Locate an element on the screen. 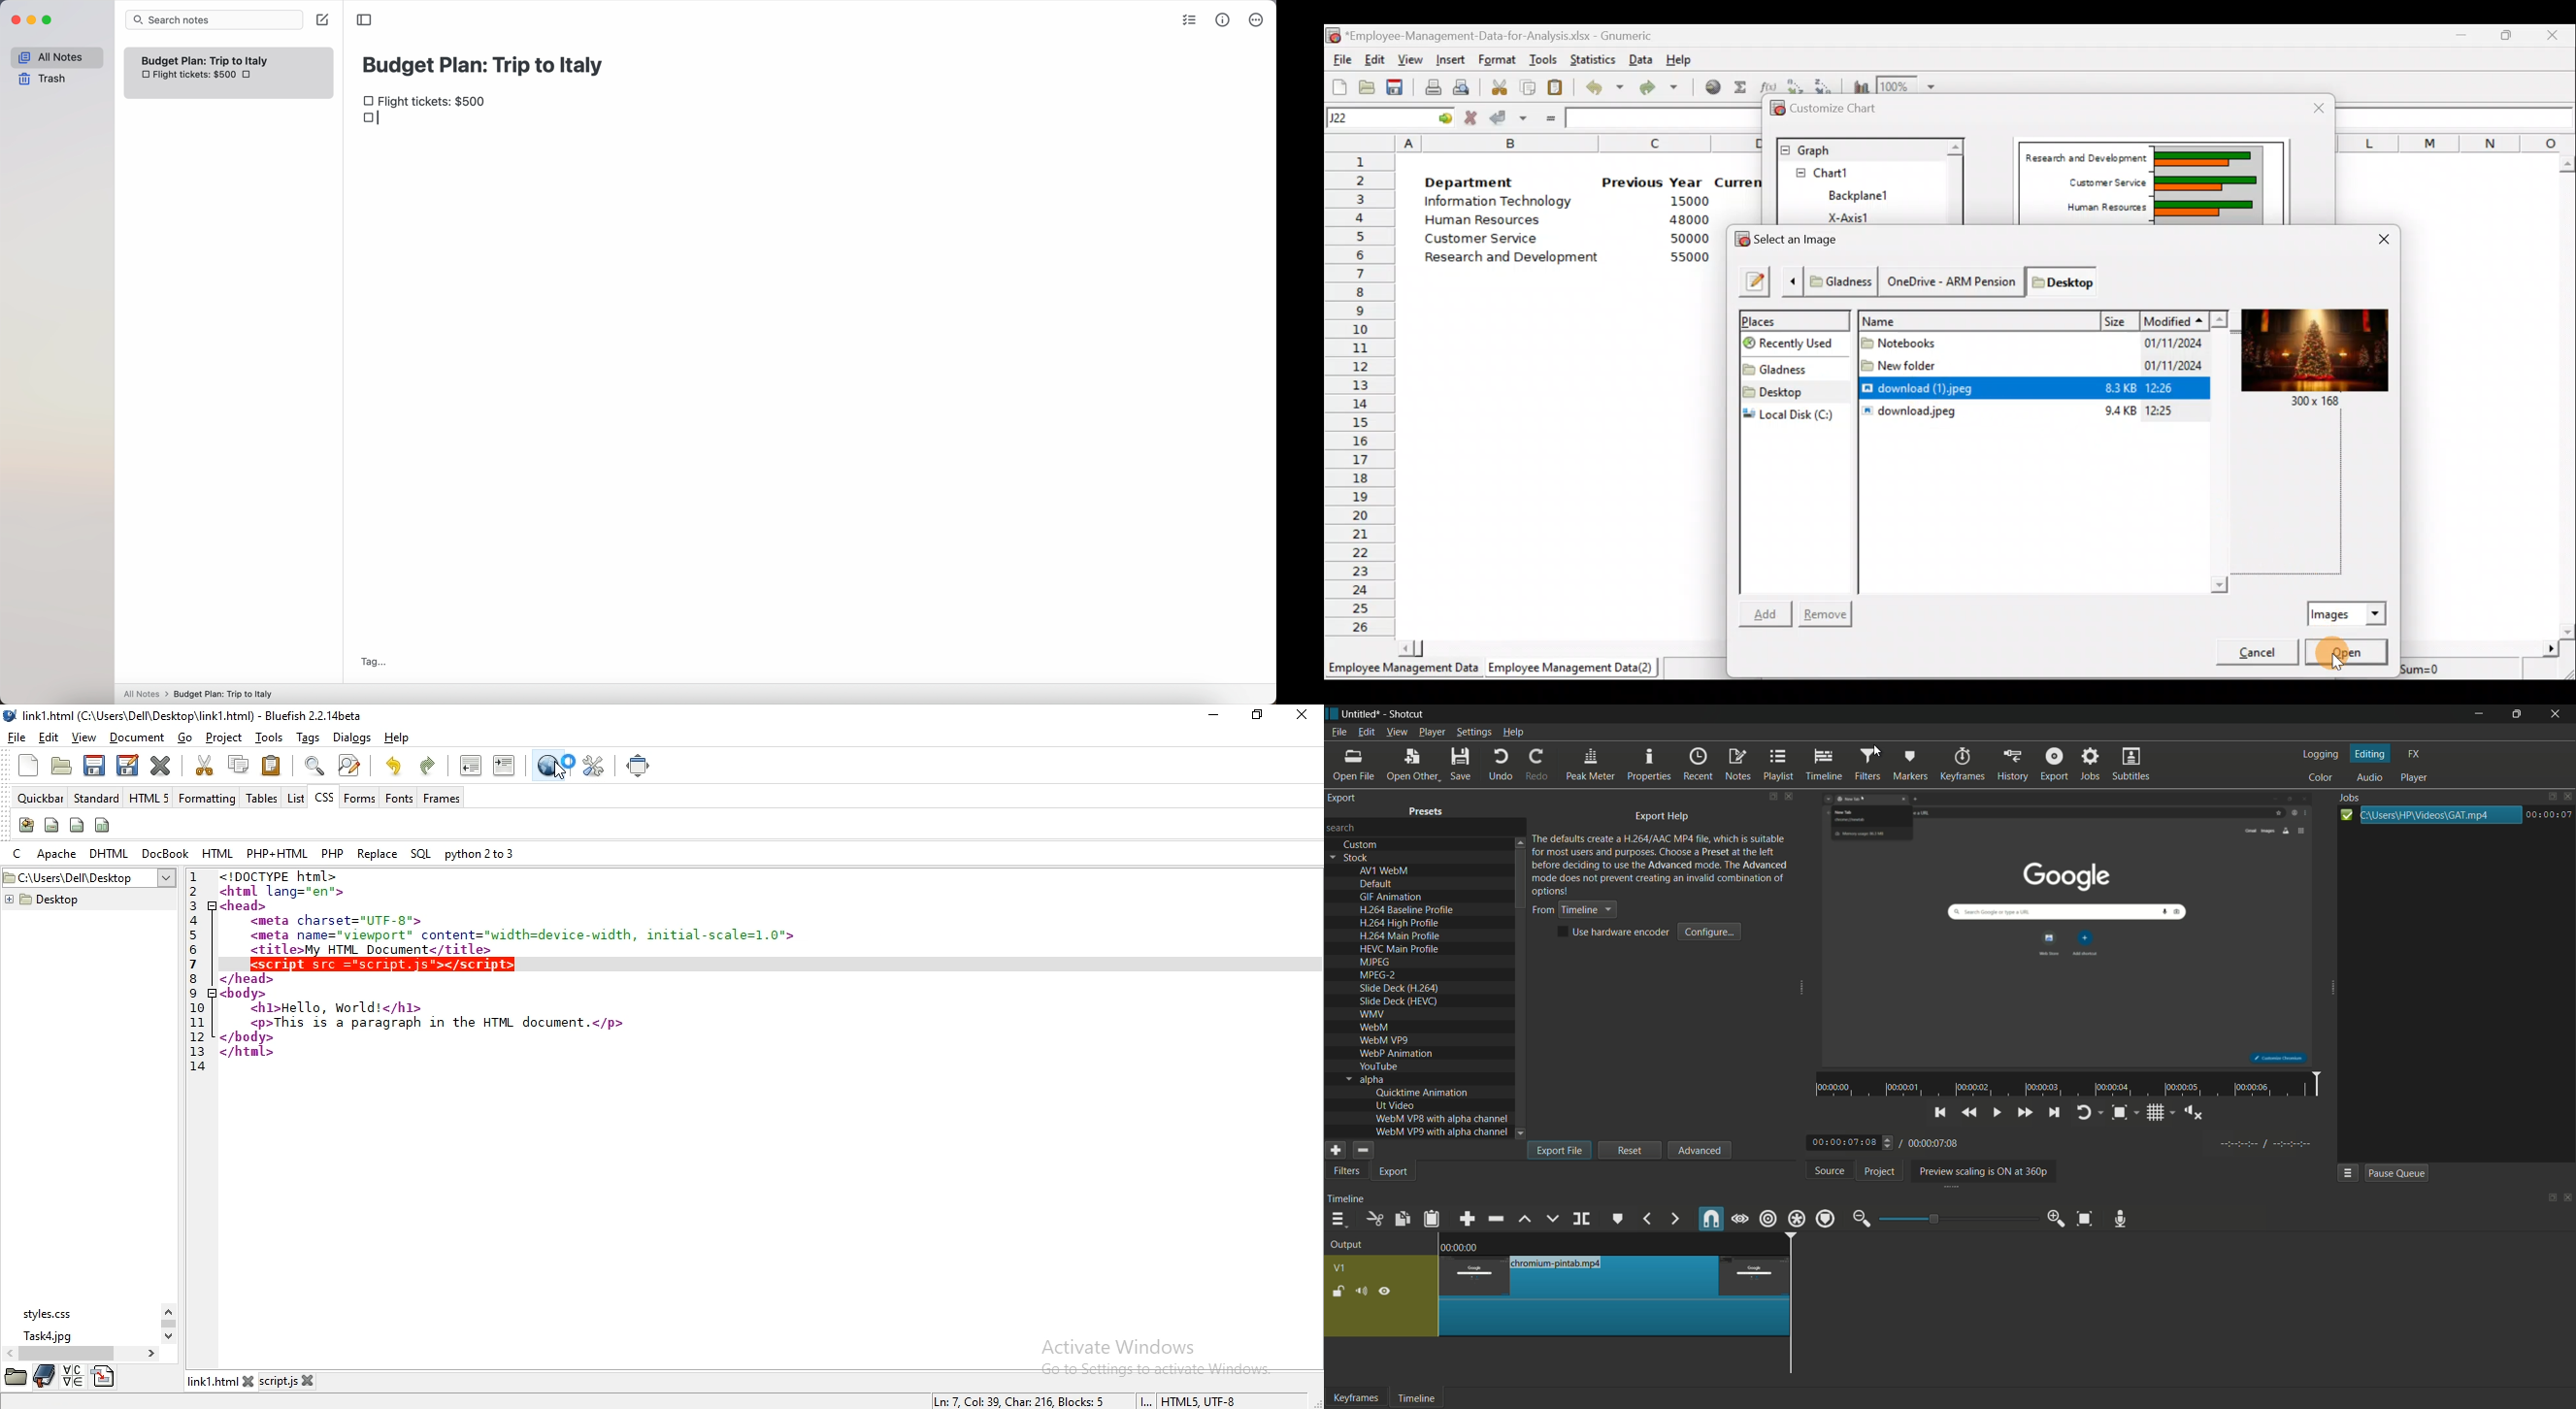 This screenshot has height=1428, width=2576. desktop is located at coordinates (90, 878).